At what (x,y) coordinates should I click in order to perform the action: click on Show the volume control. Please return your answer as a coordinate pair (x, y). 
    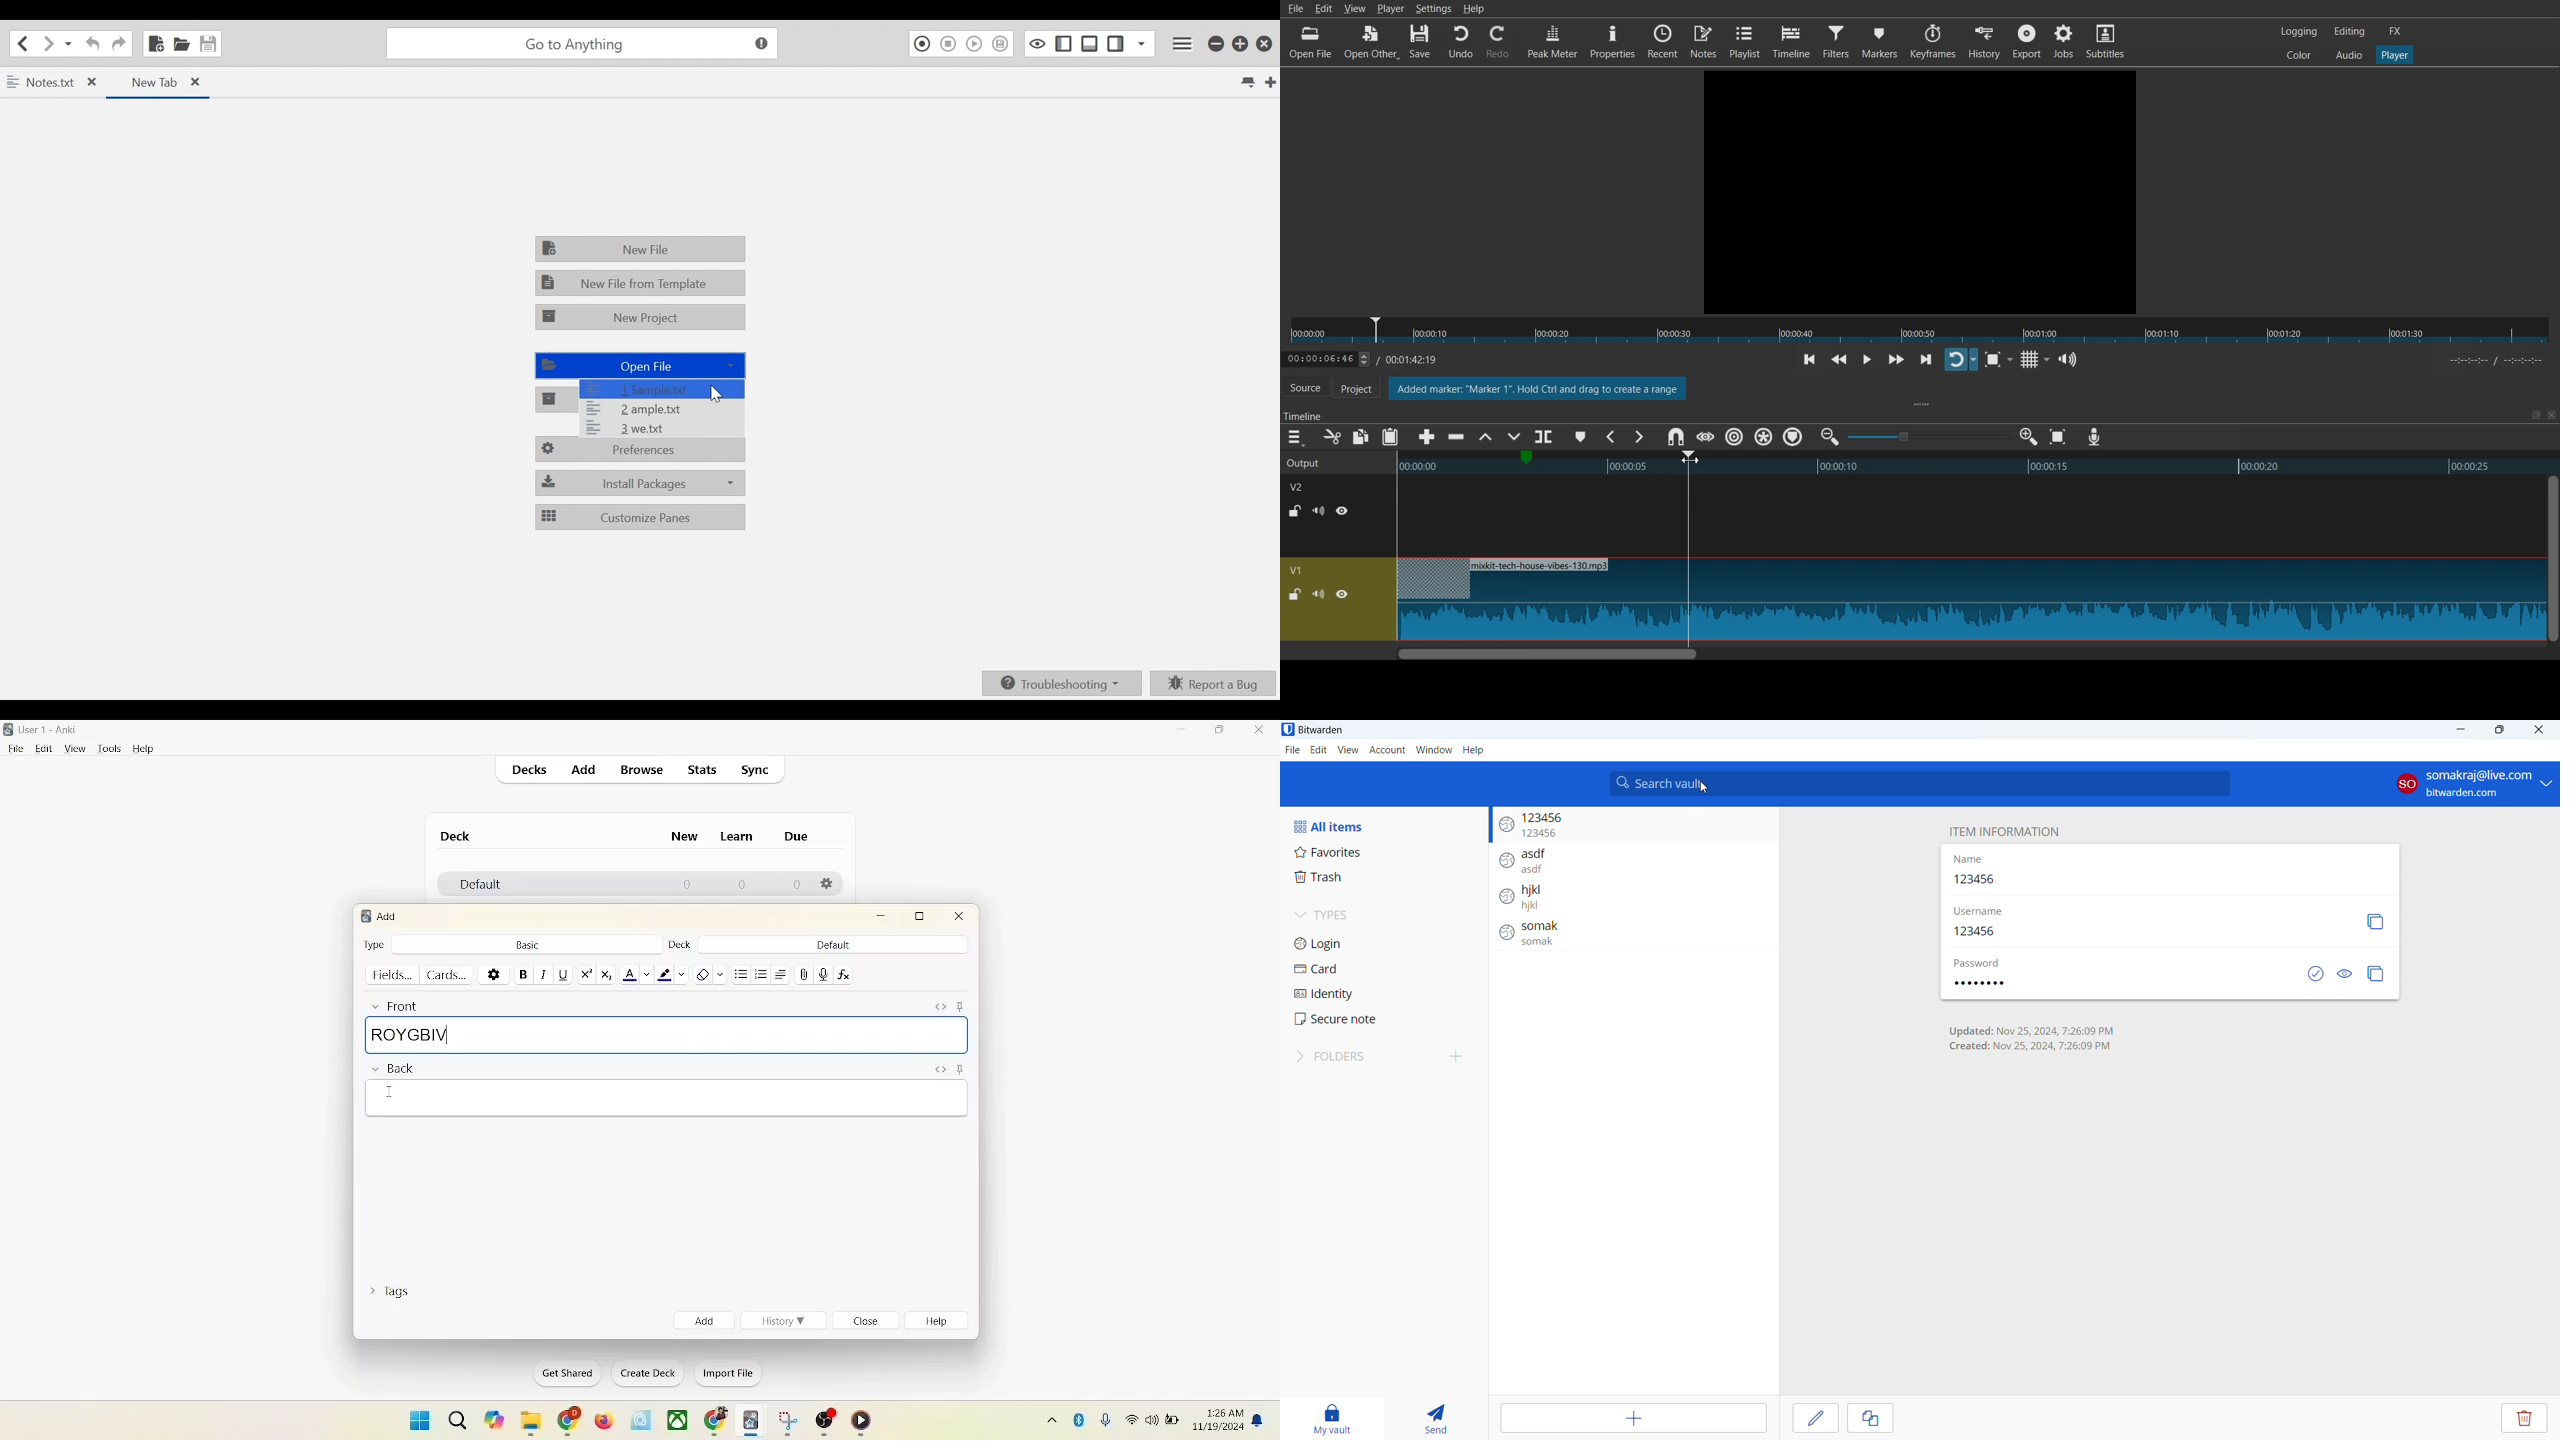
    Looking at the image, I should click on (2068, 360).